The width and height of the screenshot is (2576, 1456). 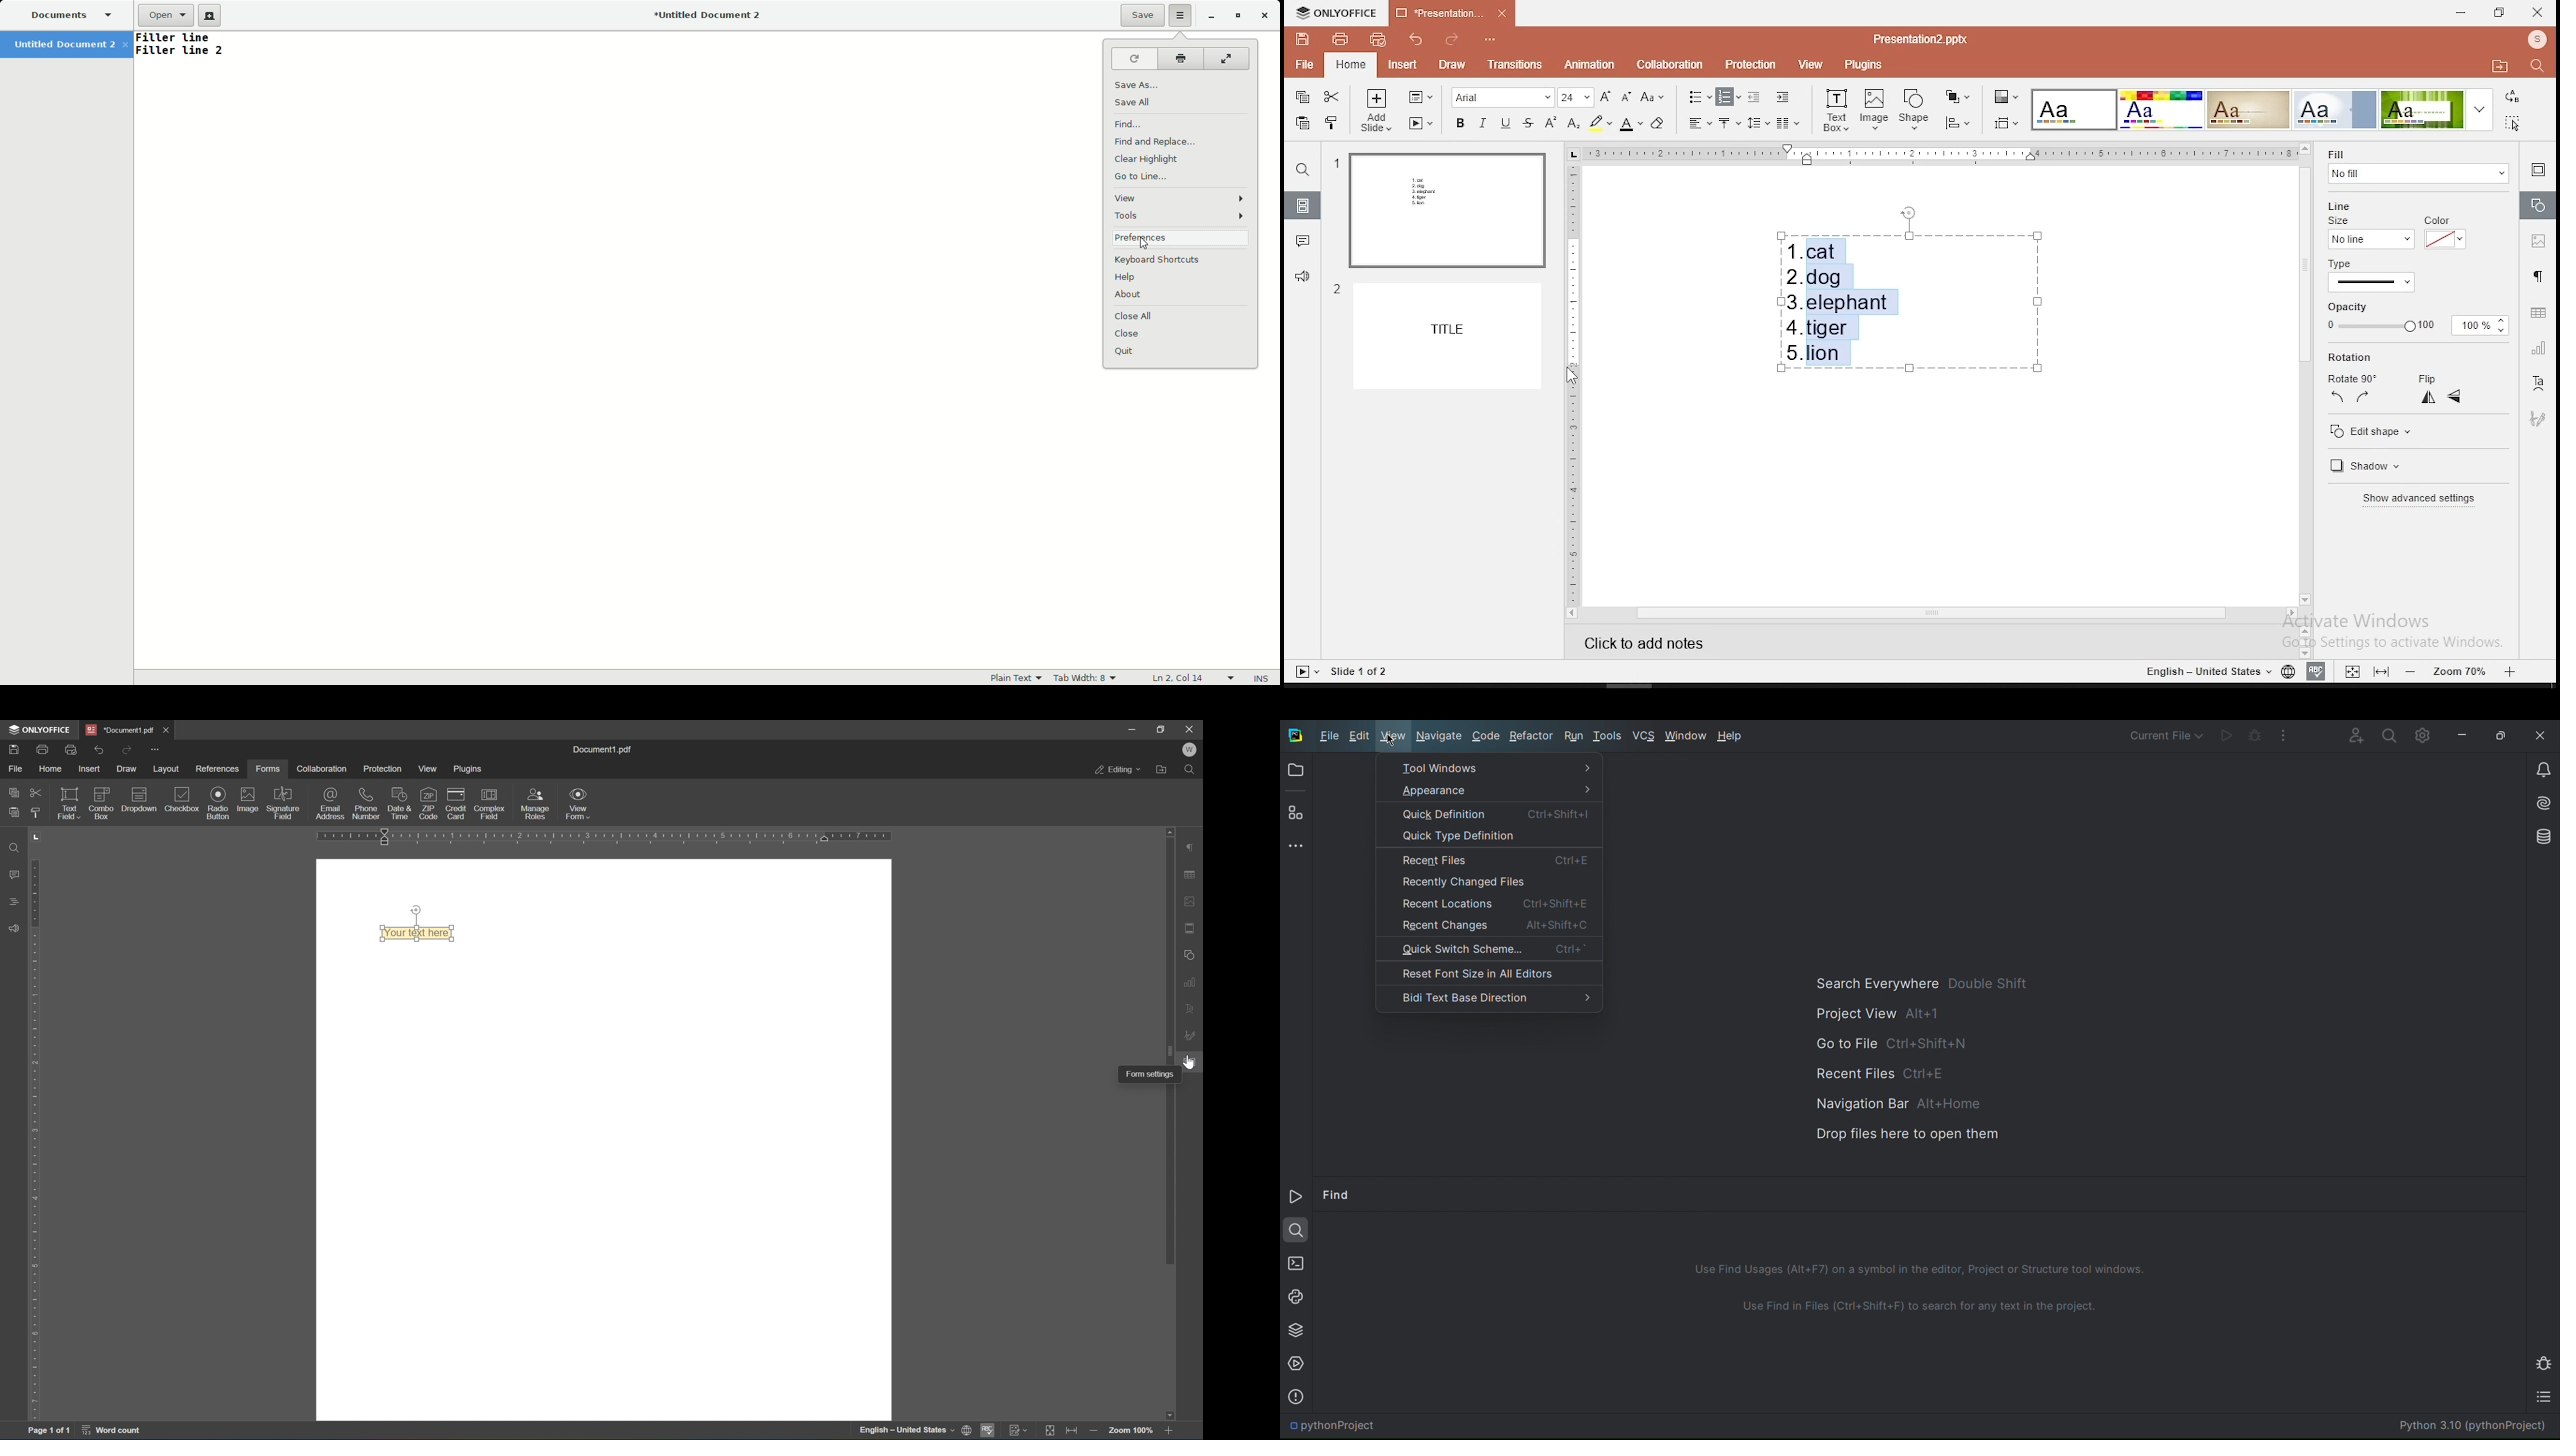 I want to click on home, so click(x=1349, y=62).